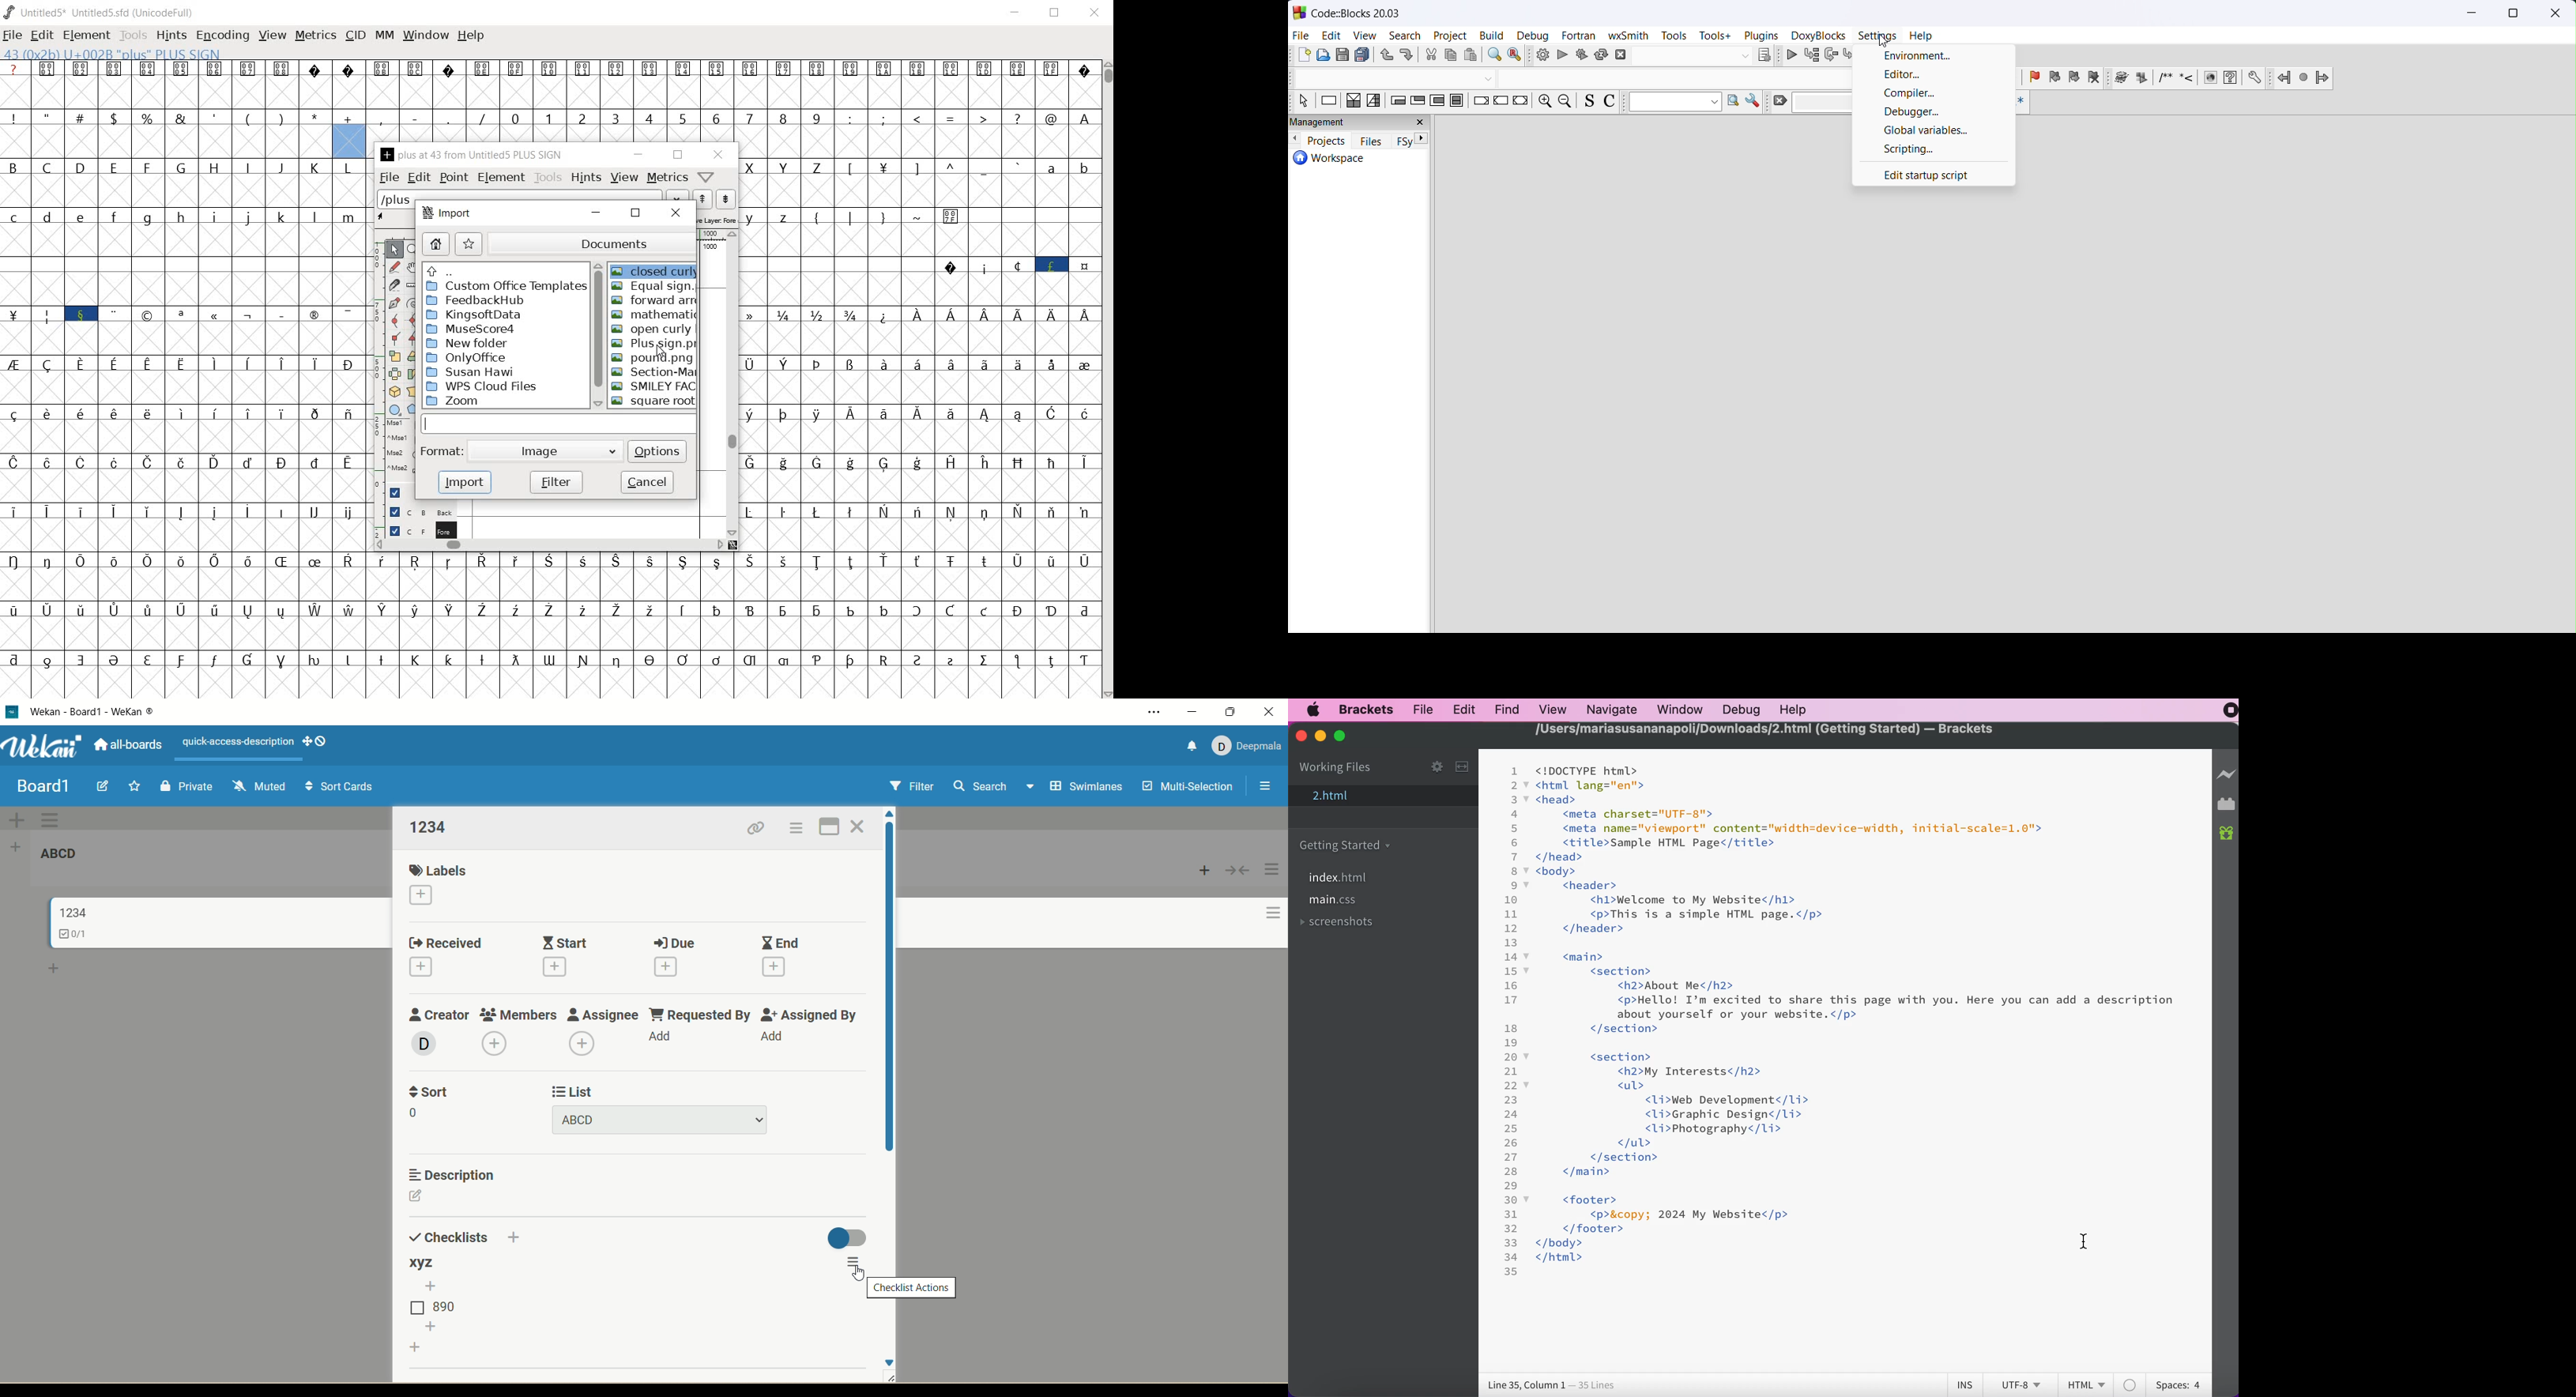  Describe the element at coordinates (1819, 36) in the screenshot. I see `doxyBlocks` at that location.